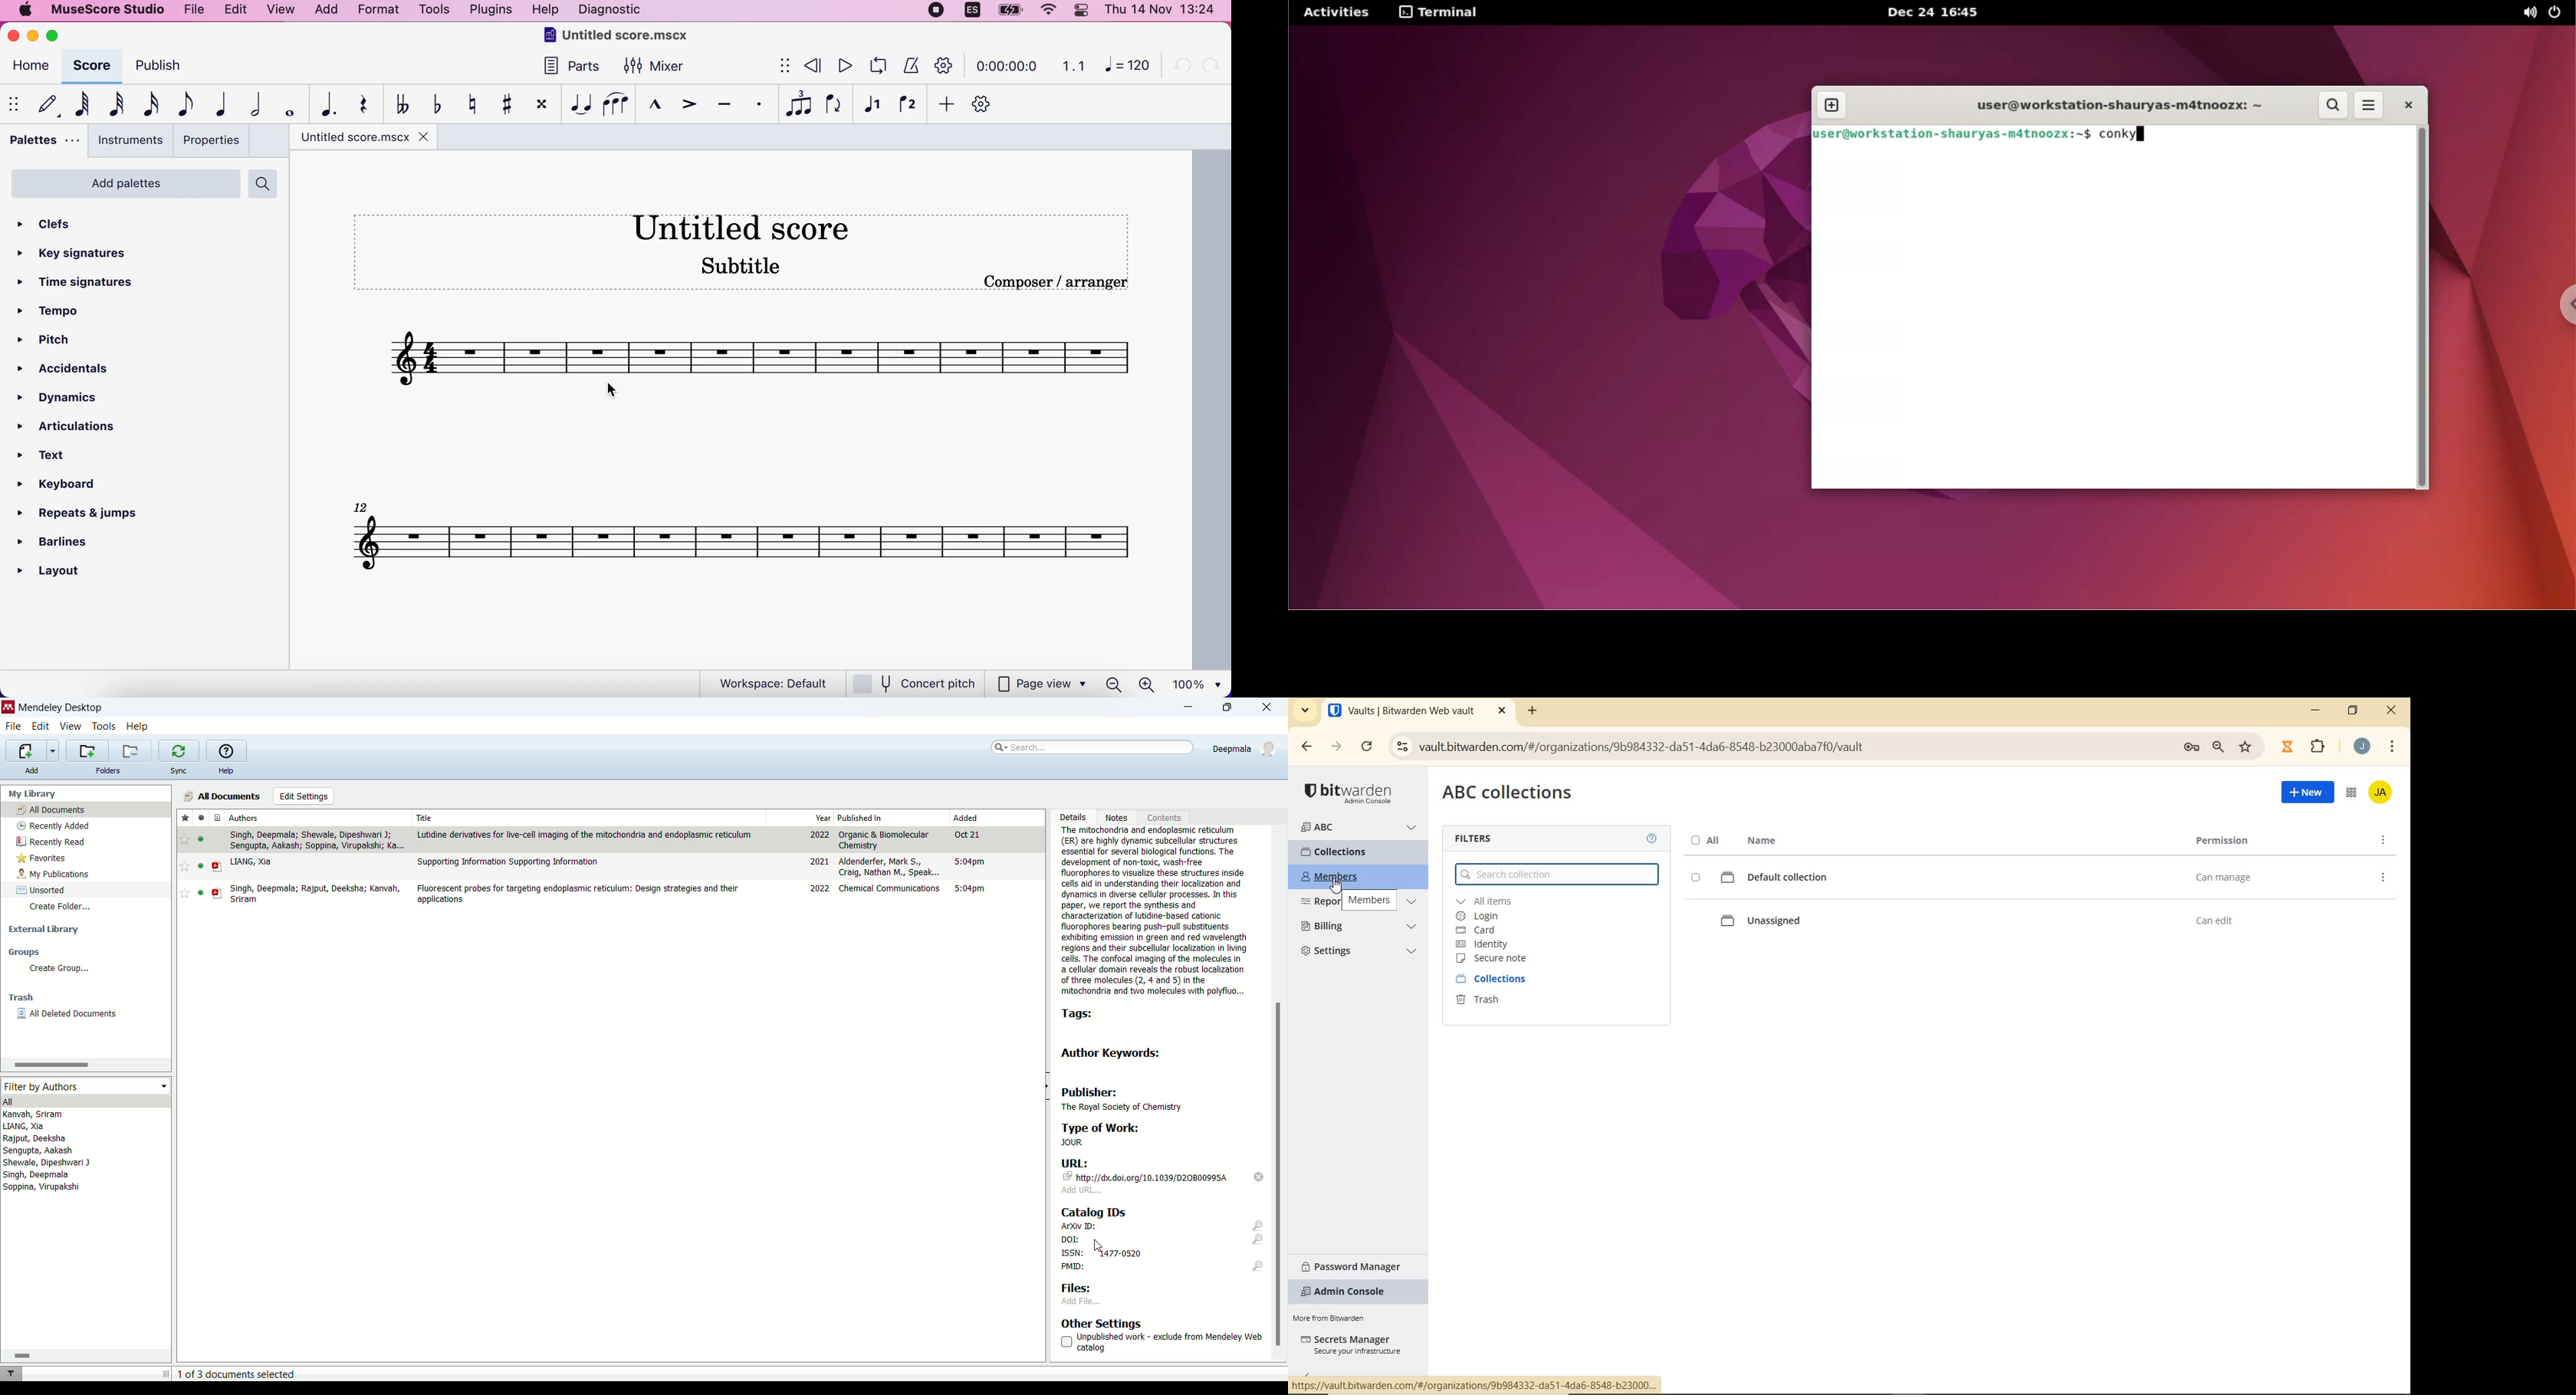  I want to click on NEW, so click(2302, 795).